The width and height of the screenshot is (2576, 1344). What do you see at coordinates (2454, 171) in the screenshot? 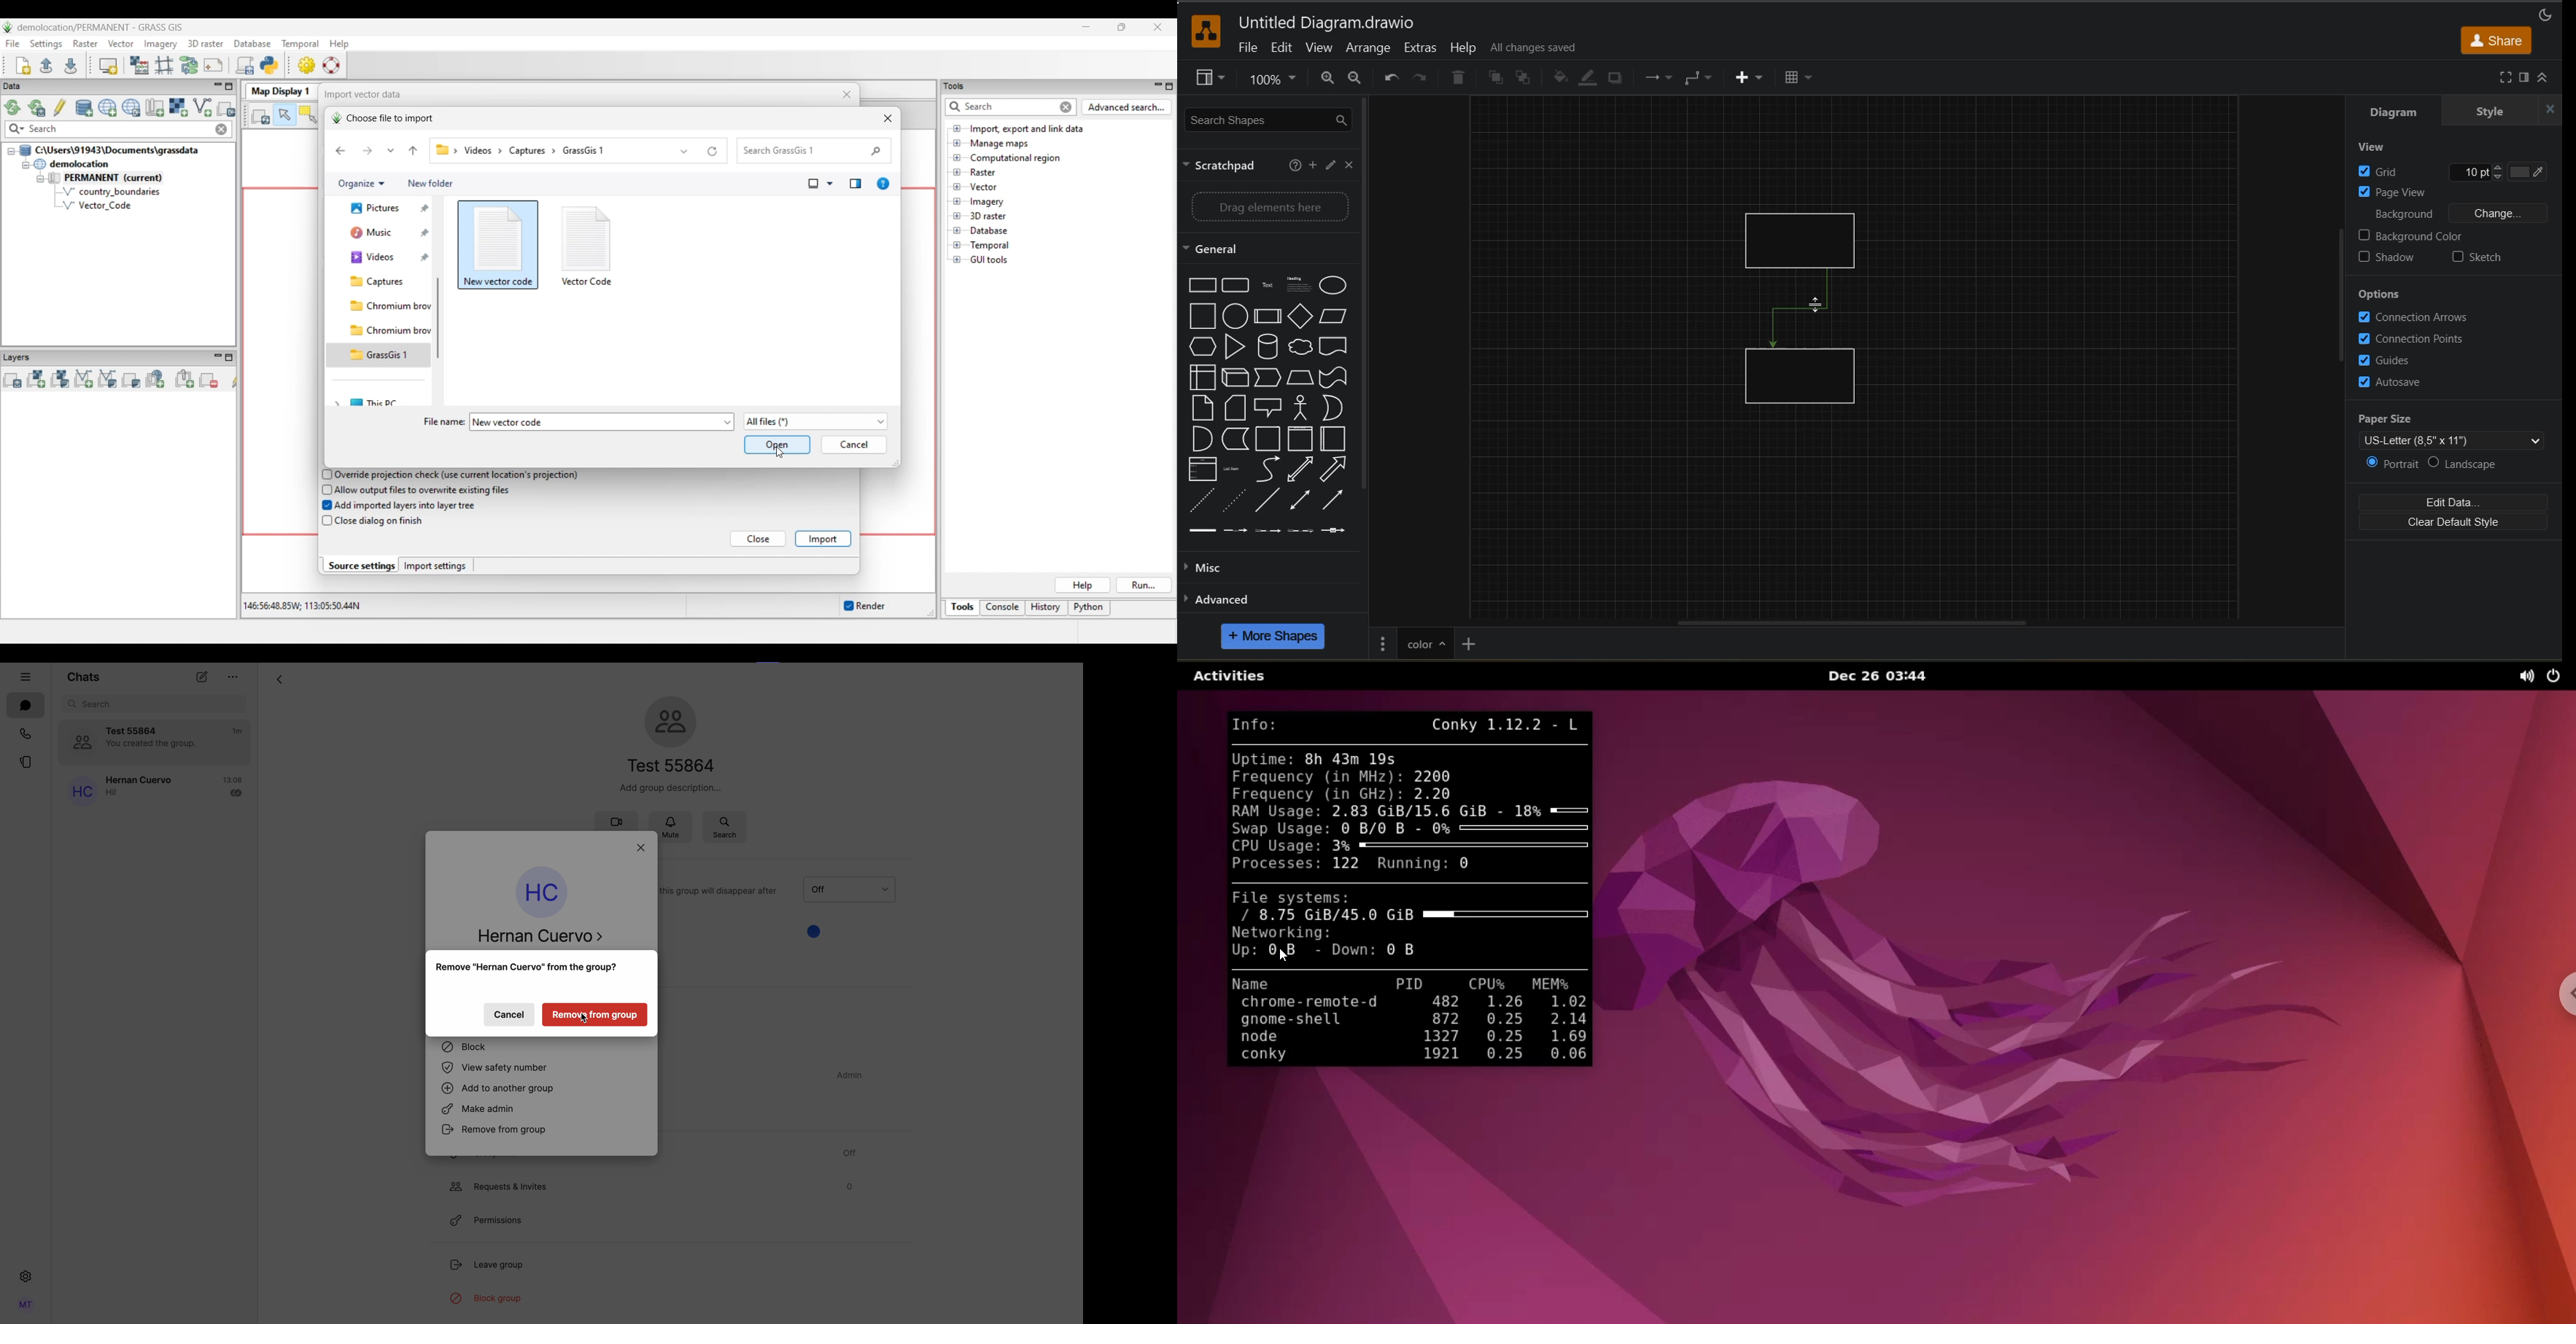
I see `grid` at bounding box center [2454, 171].